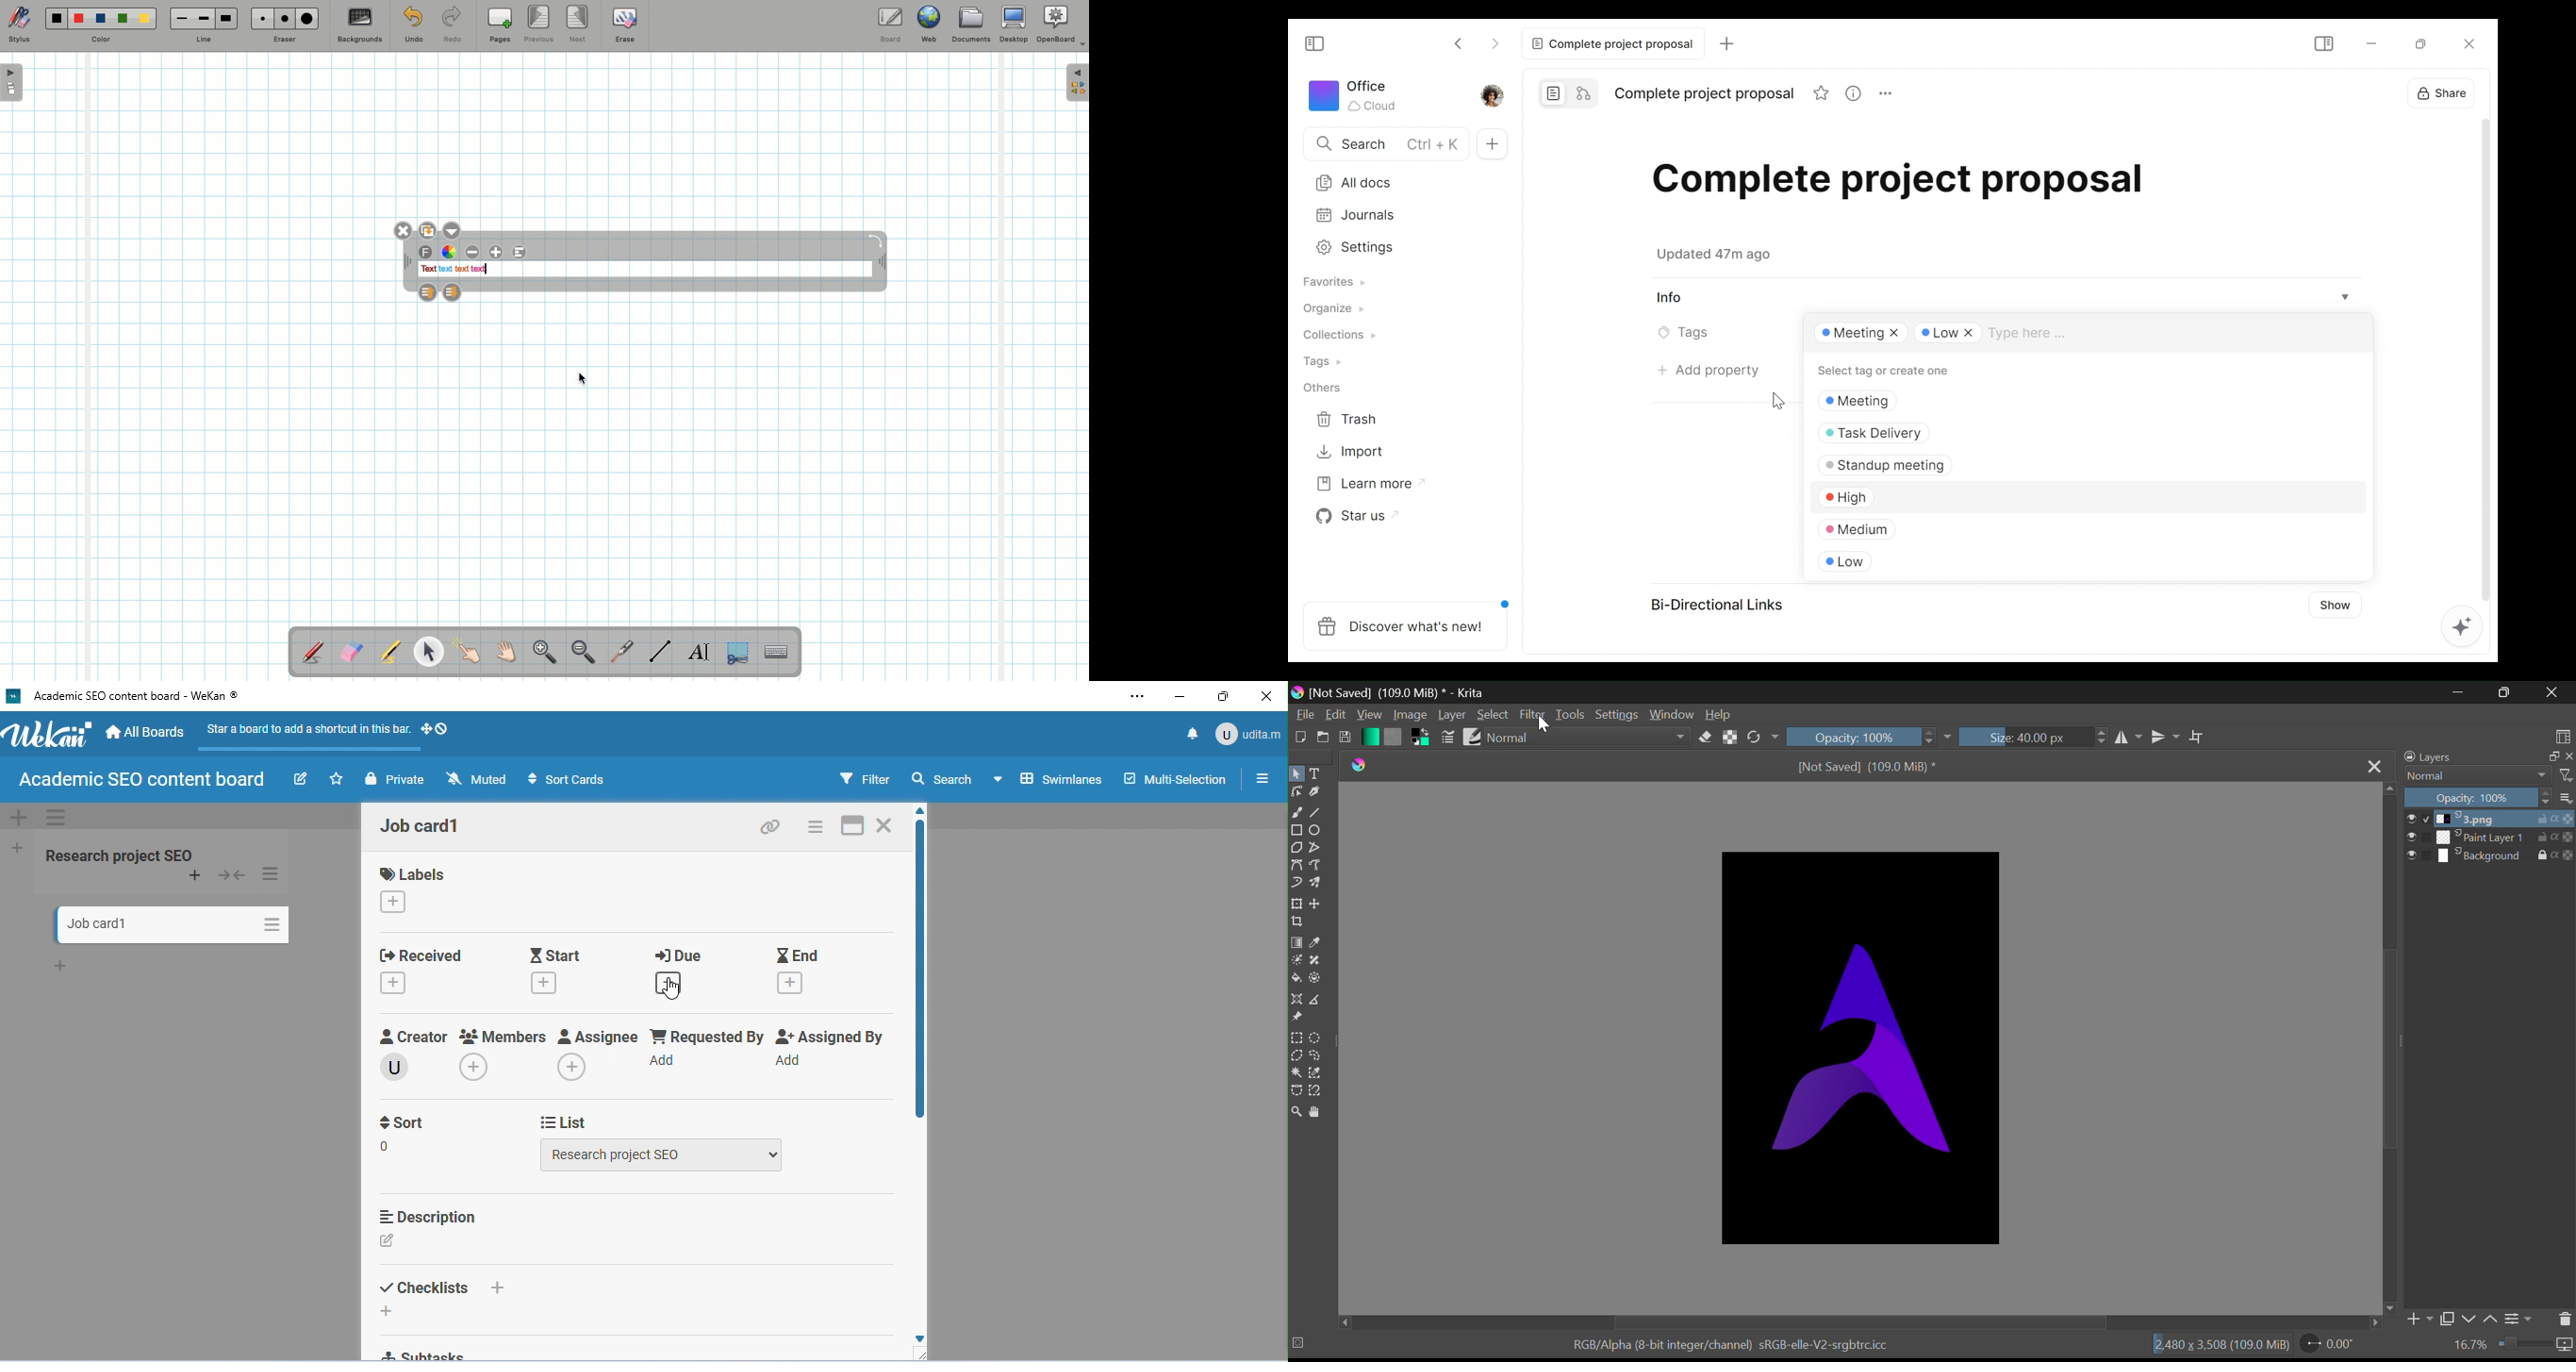  Describe the element at coordinates (498, 252) in the screenshot. I see `Increase font size` at that location.